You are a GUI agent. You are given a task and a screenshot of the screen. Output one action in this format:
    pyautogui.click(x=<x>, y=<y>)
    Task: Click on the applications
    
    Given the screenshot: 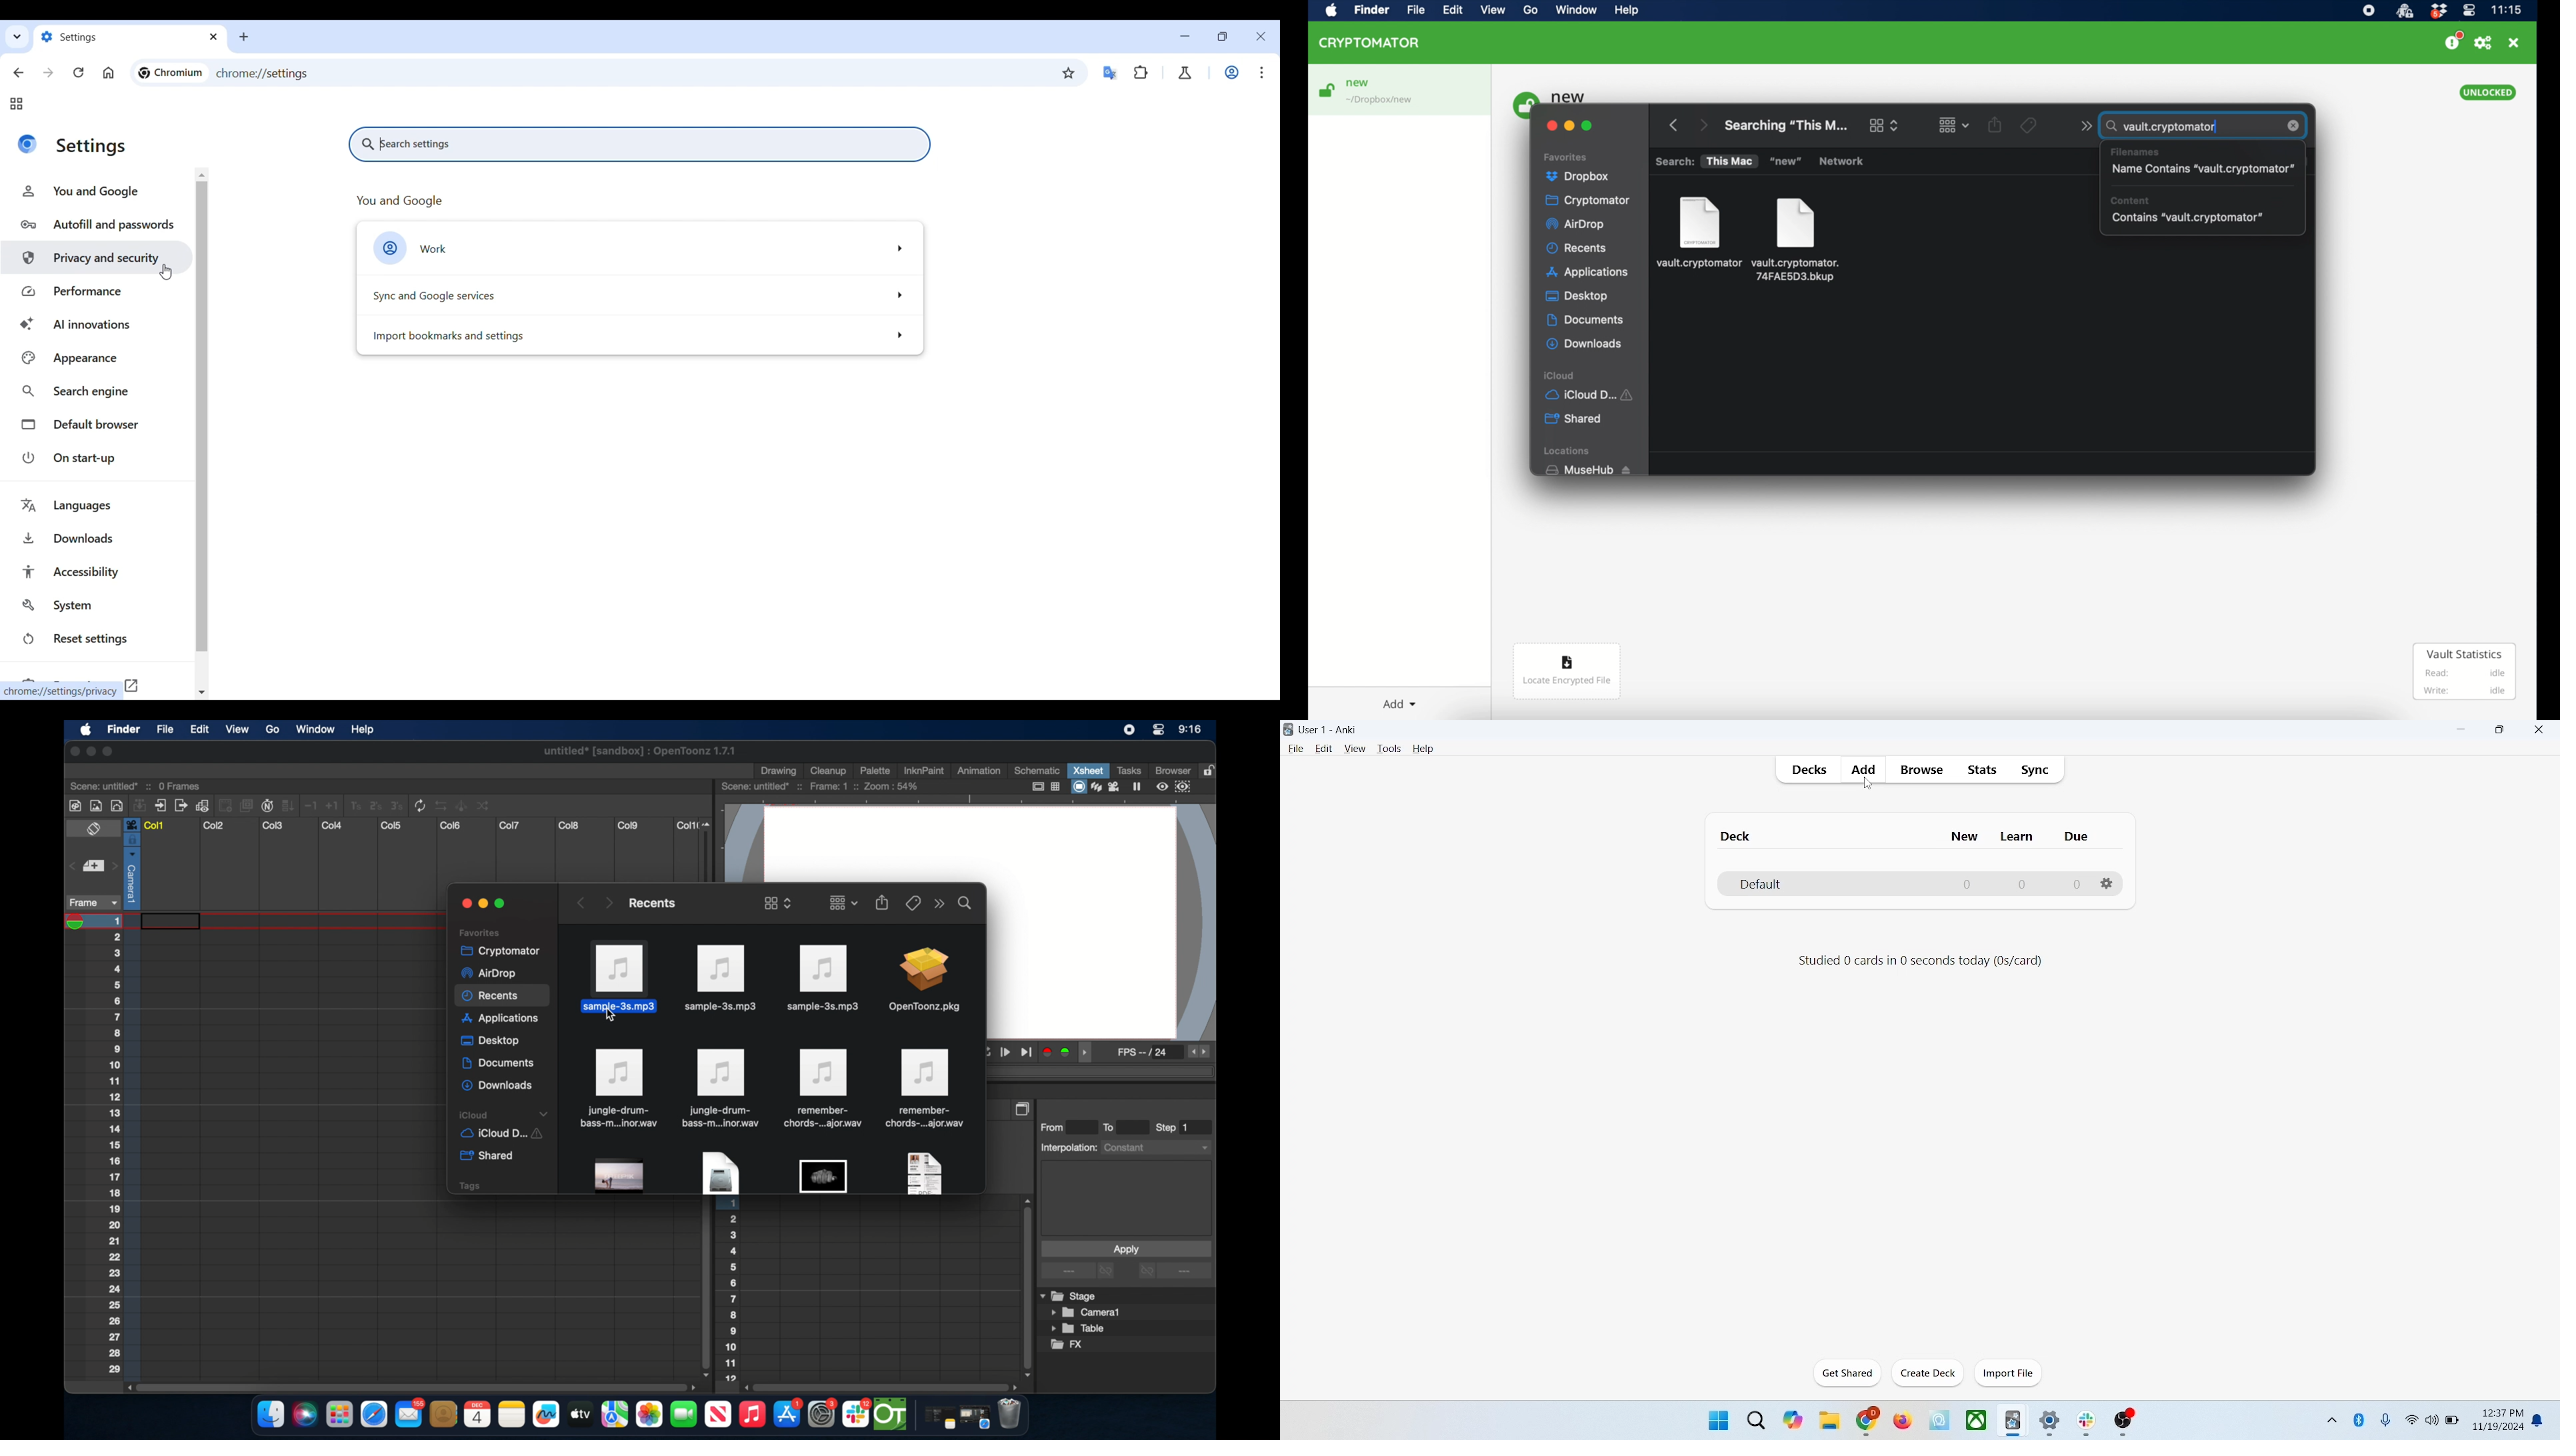 What is the action you would take?
    pyautogui.click(x=501, y=1020)
    